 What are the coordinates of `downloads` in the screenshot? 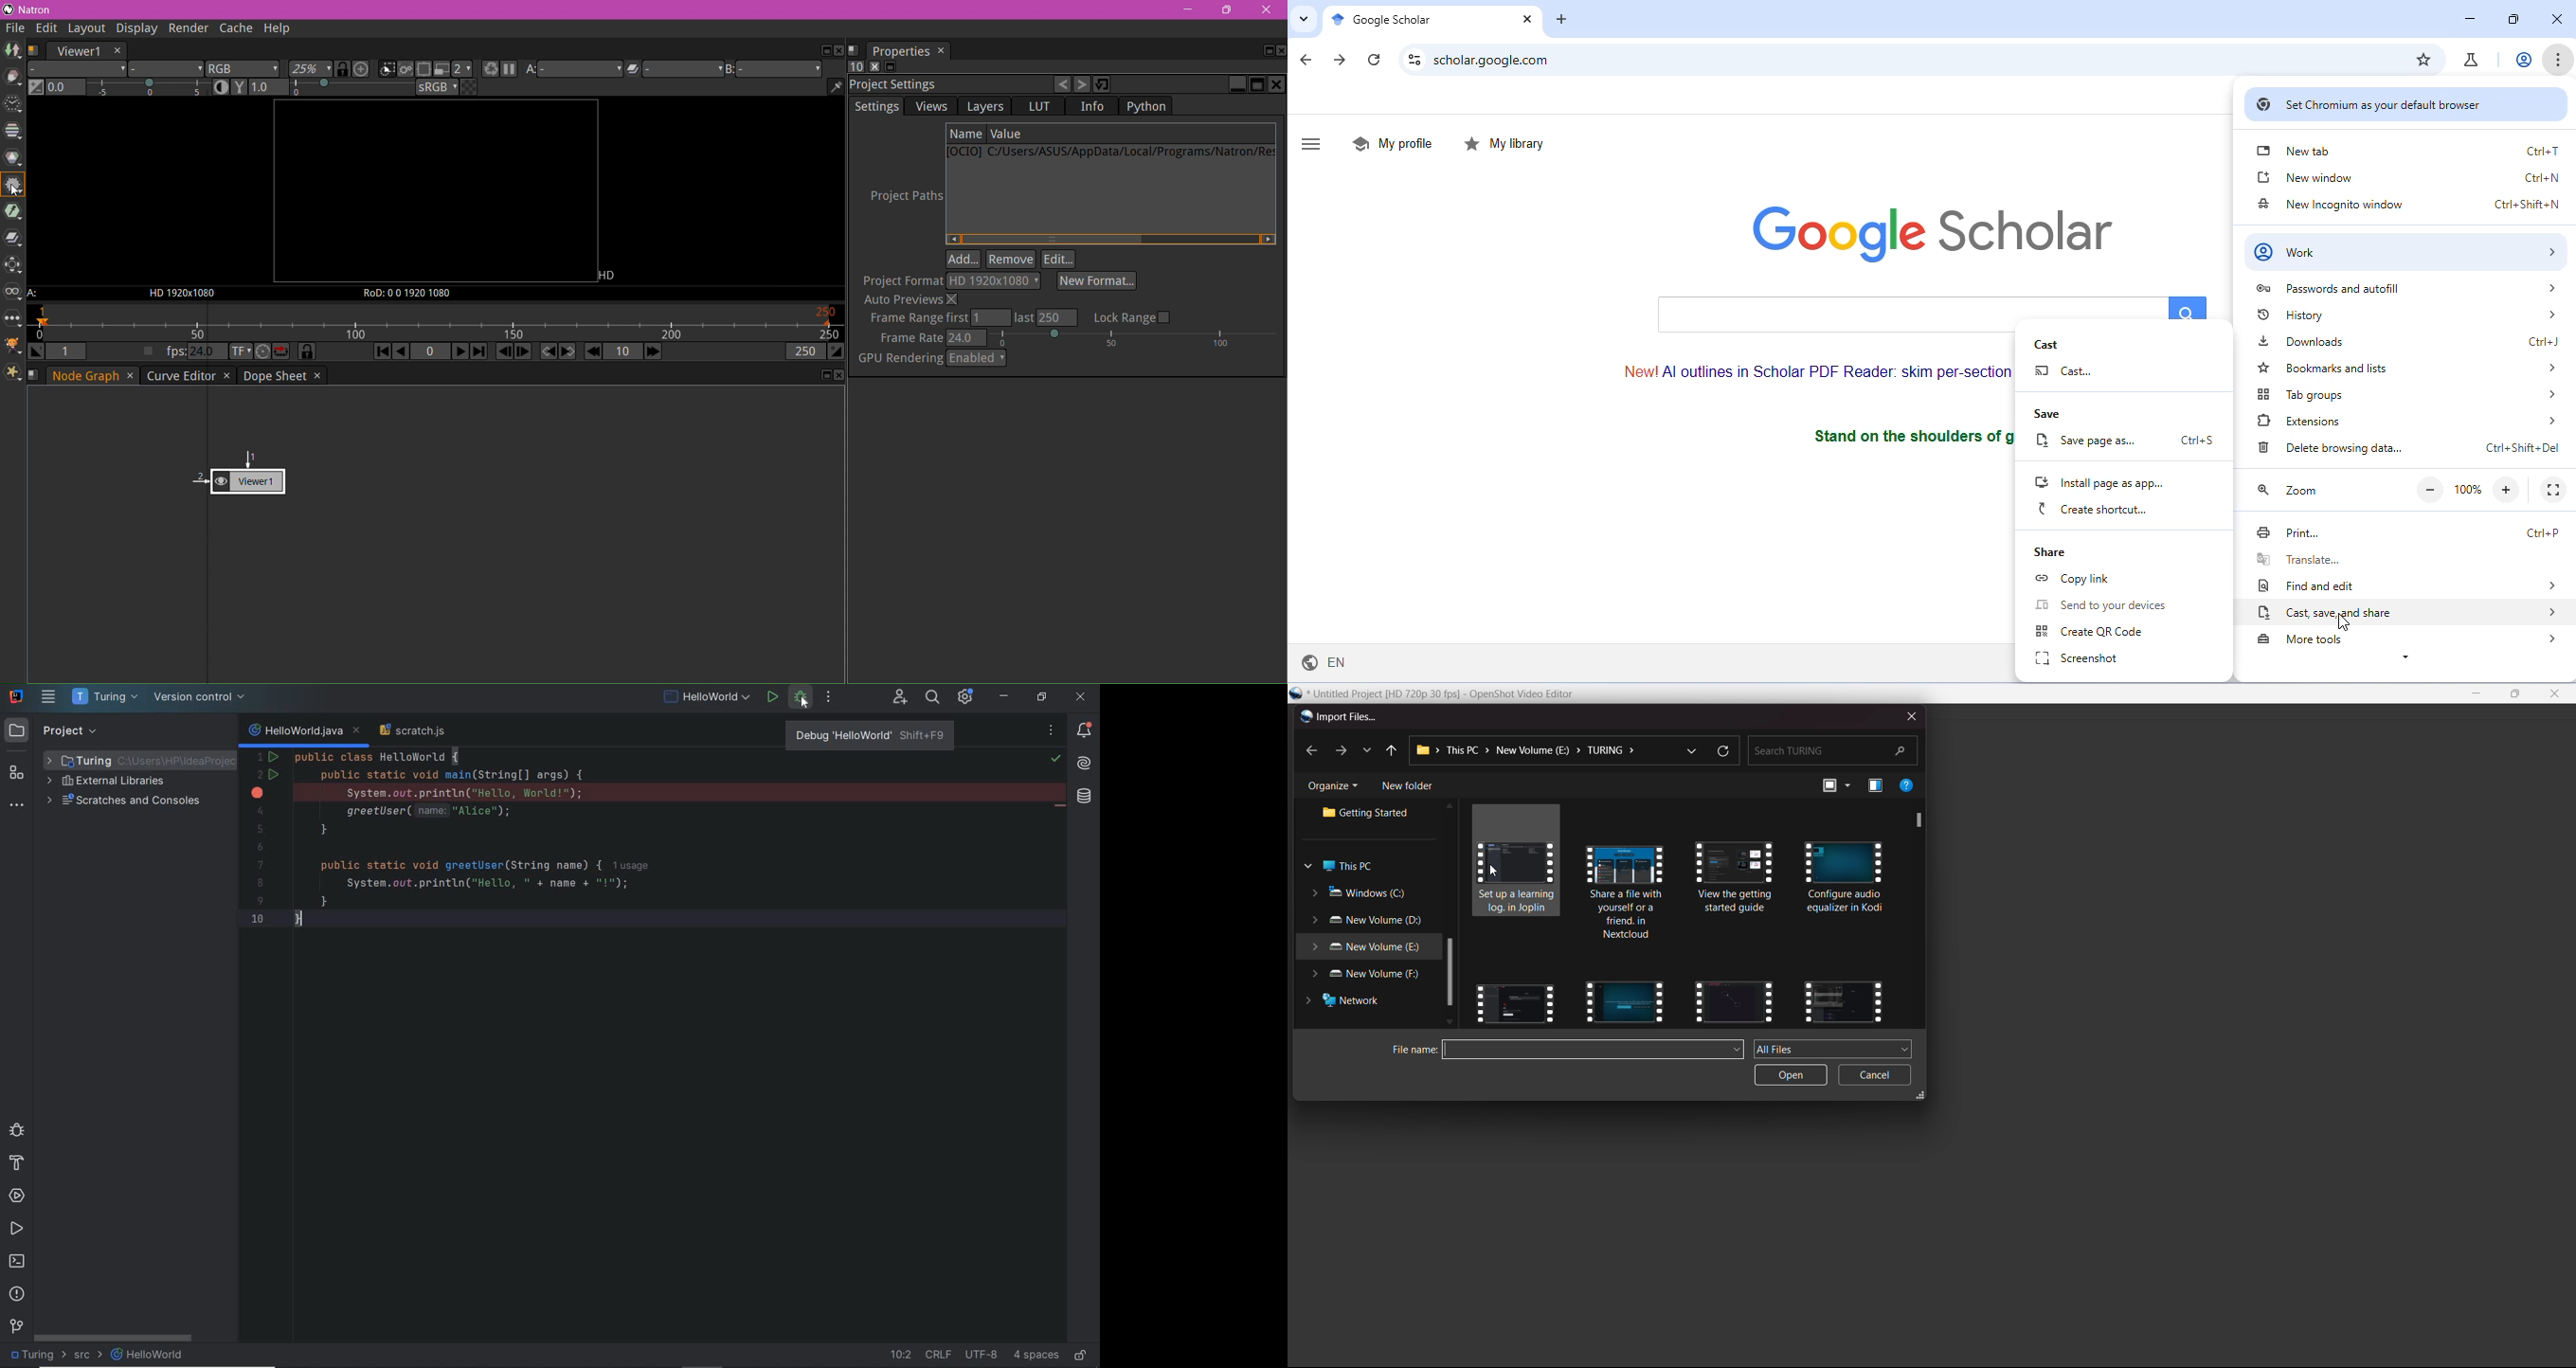 It's located at (2416, 341).